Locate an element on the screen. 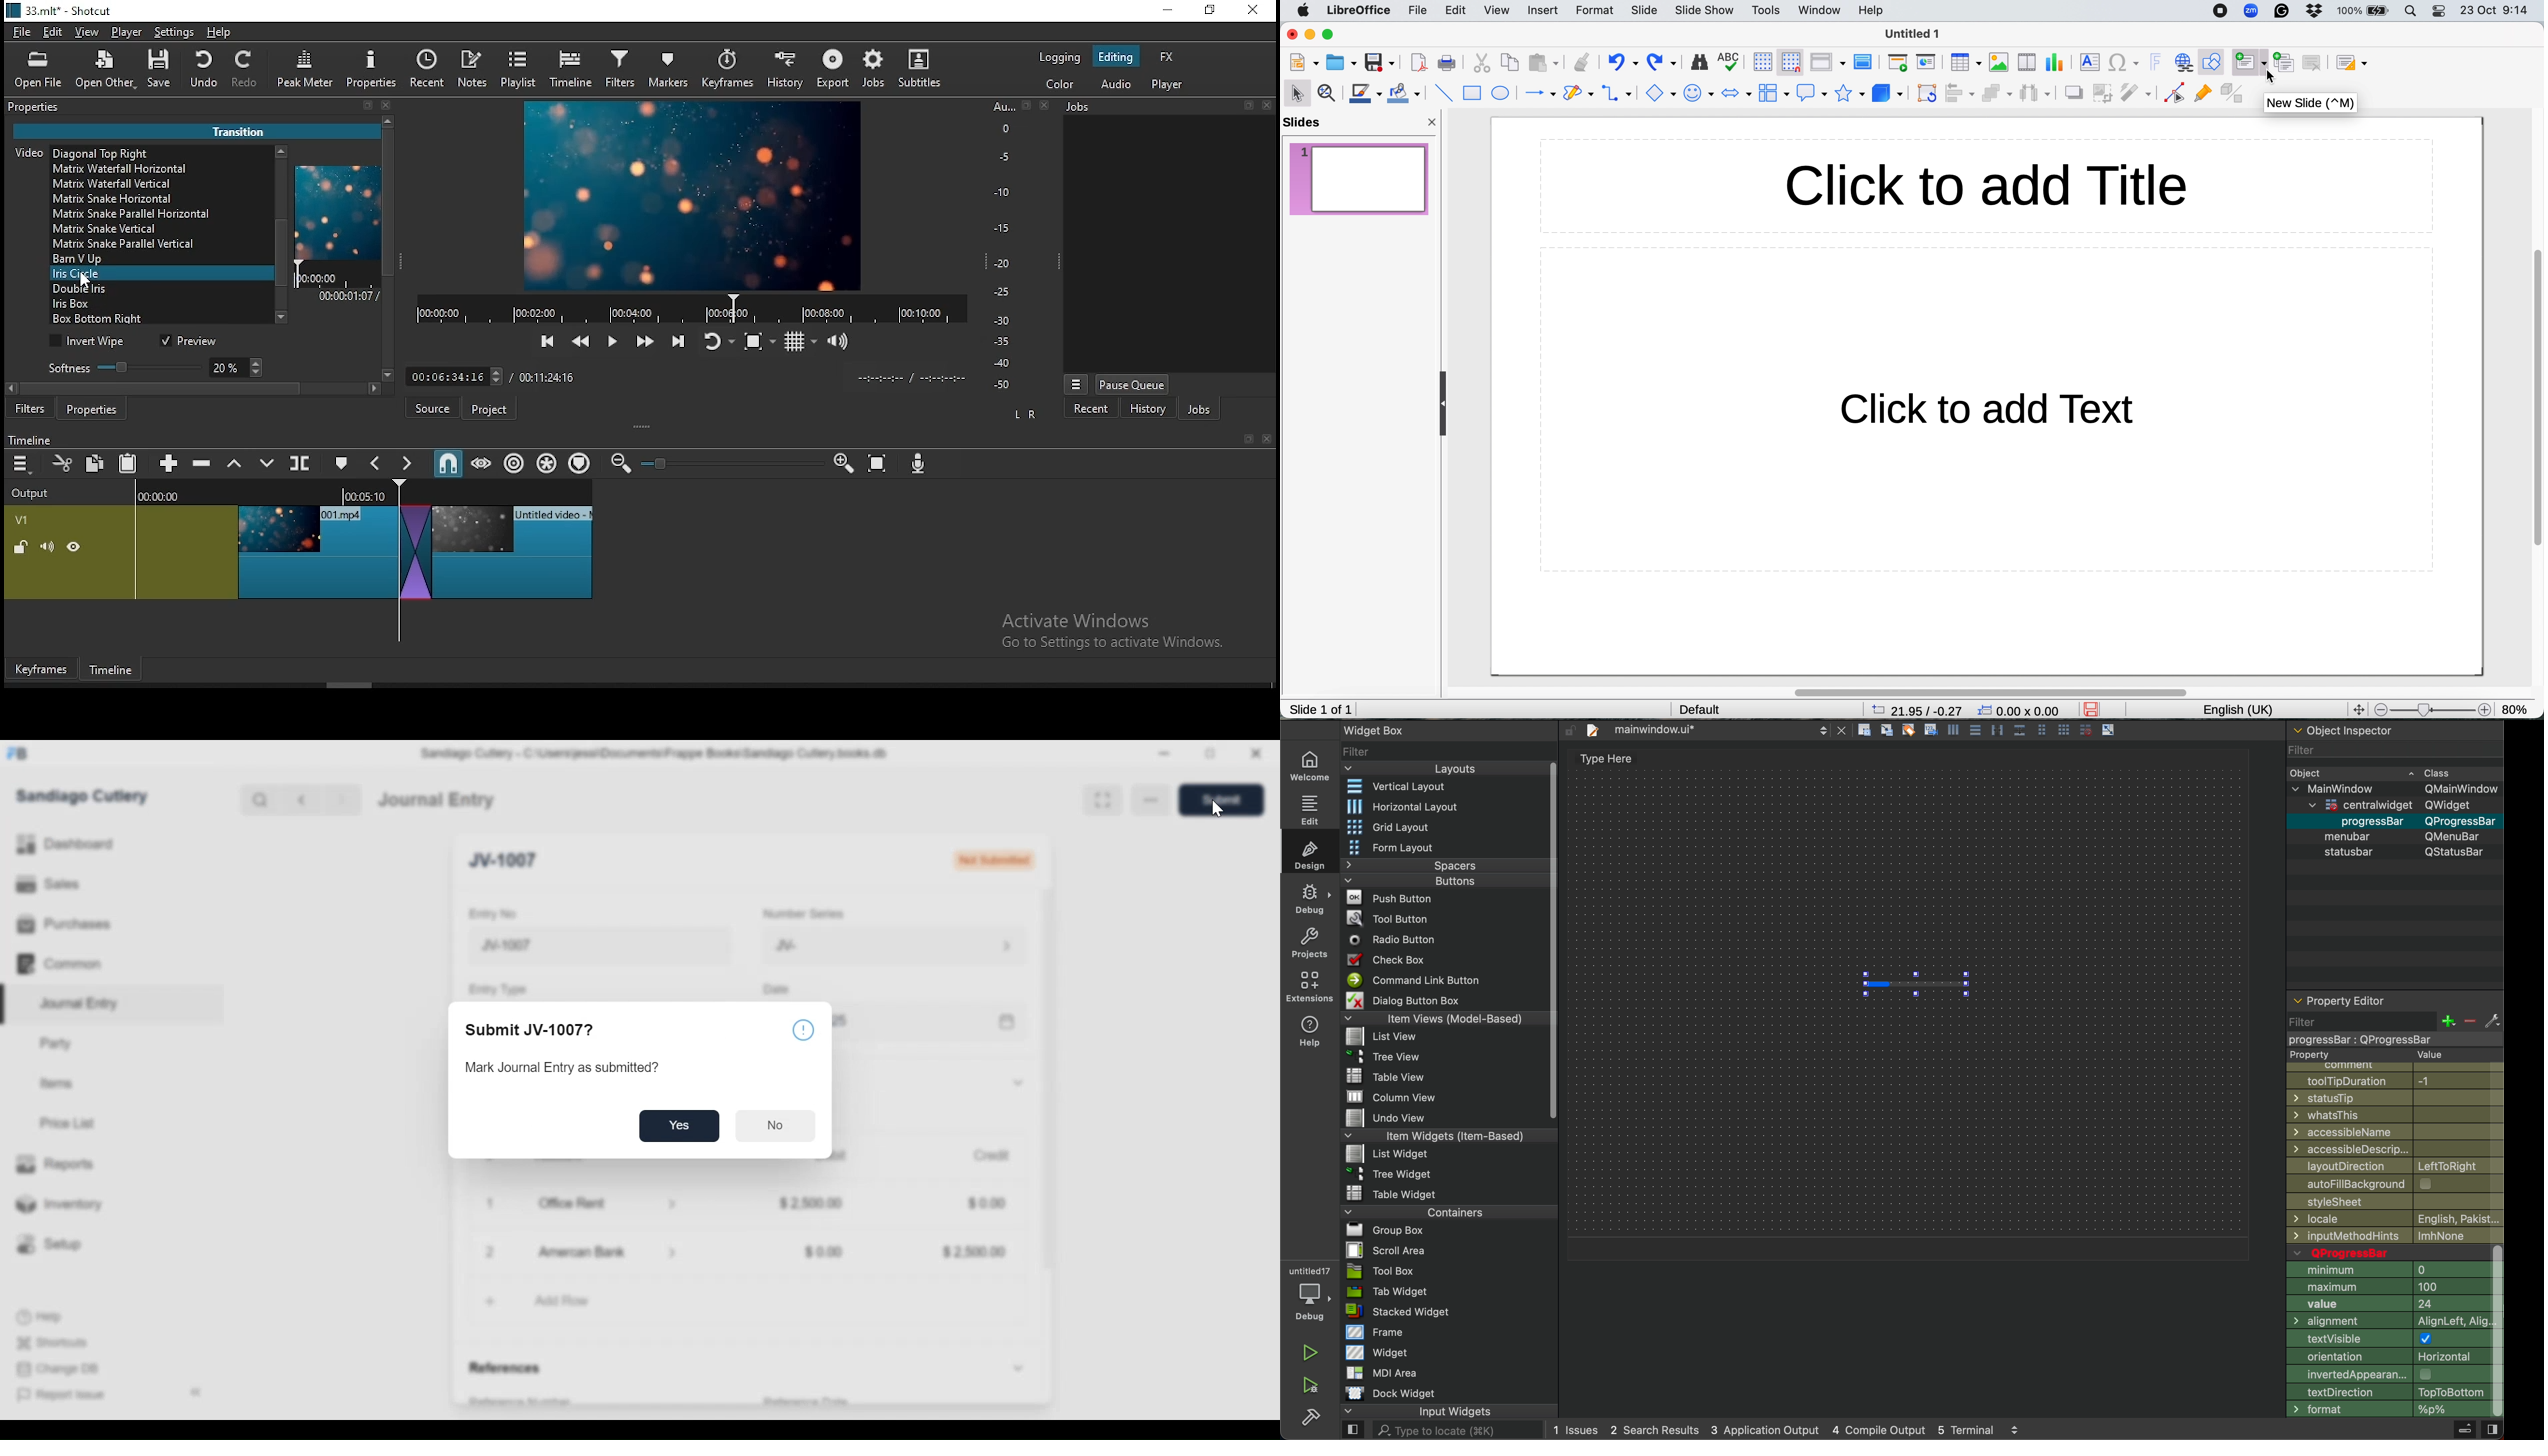 The width and height of the screenshot is (2548, 1456). Check Box is located at coordinates (1398, 960).